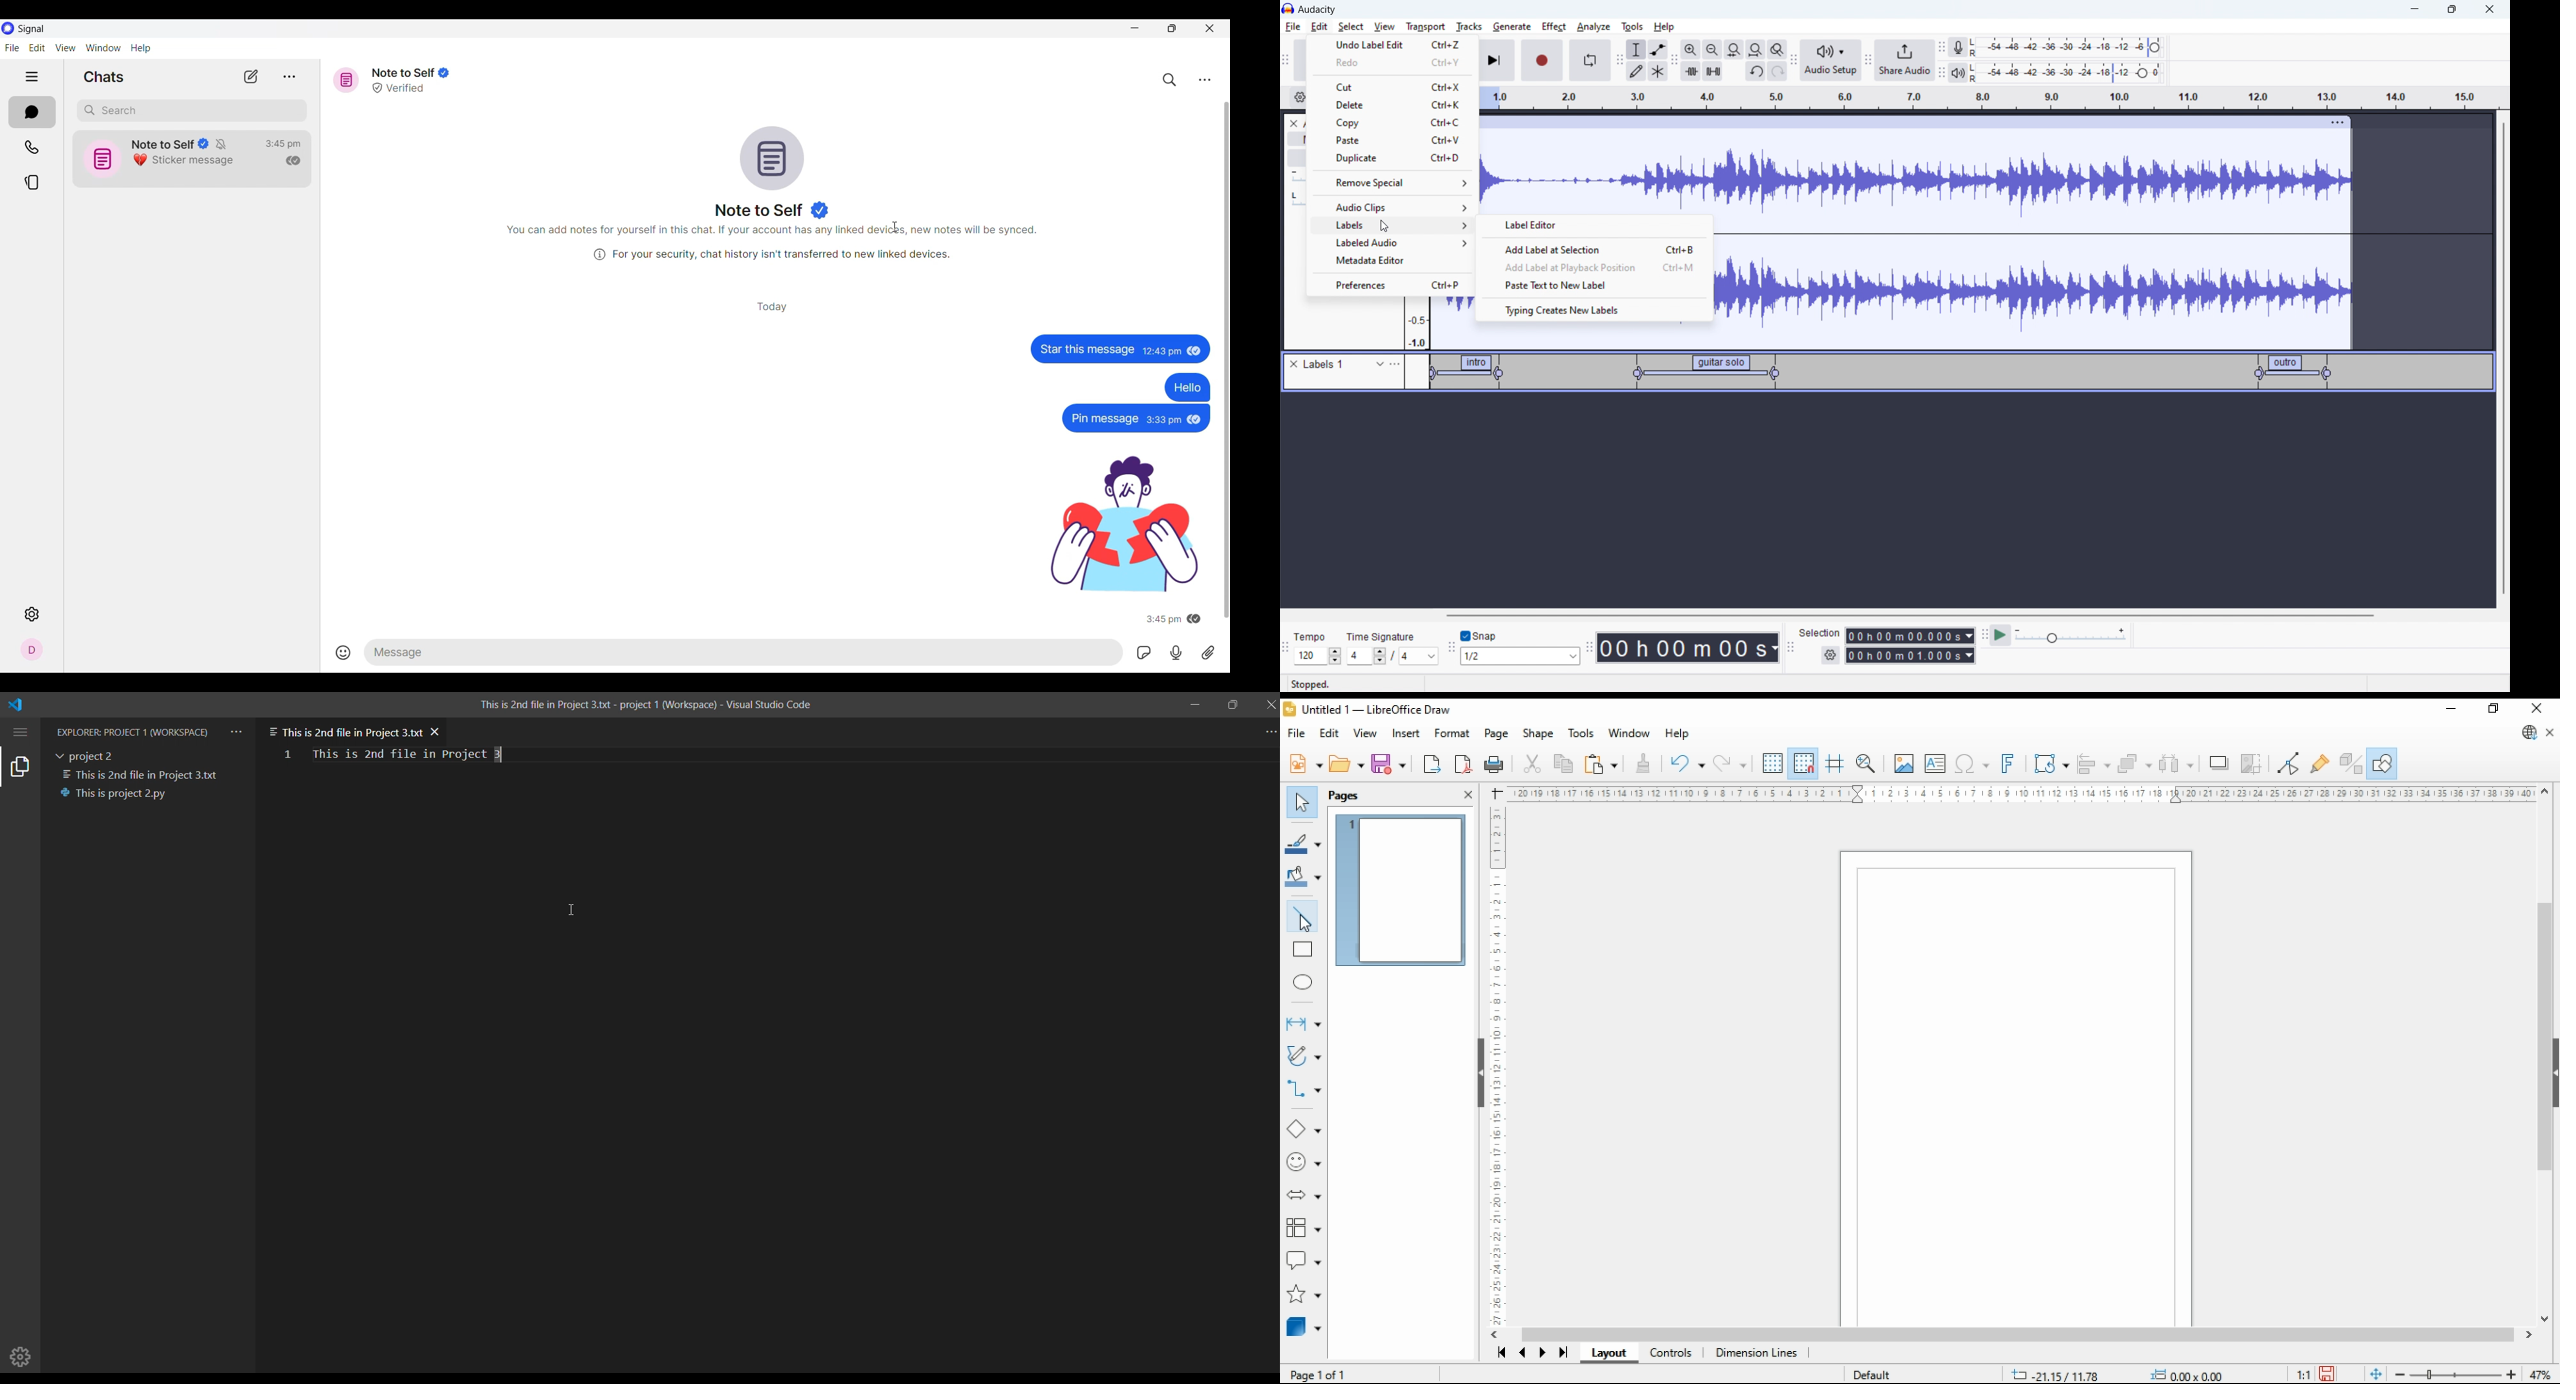  I want to click on close, so click(2490, 10).